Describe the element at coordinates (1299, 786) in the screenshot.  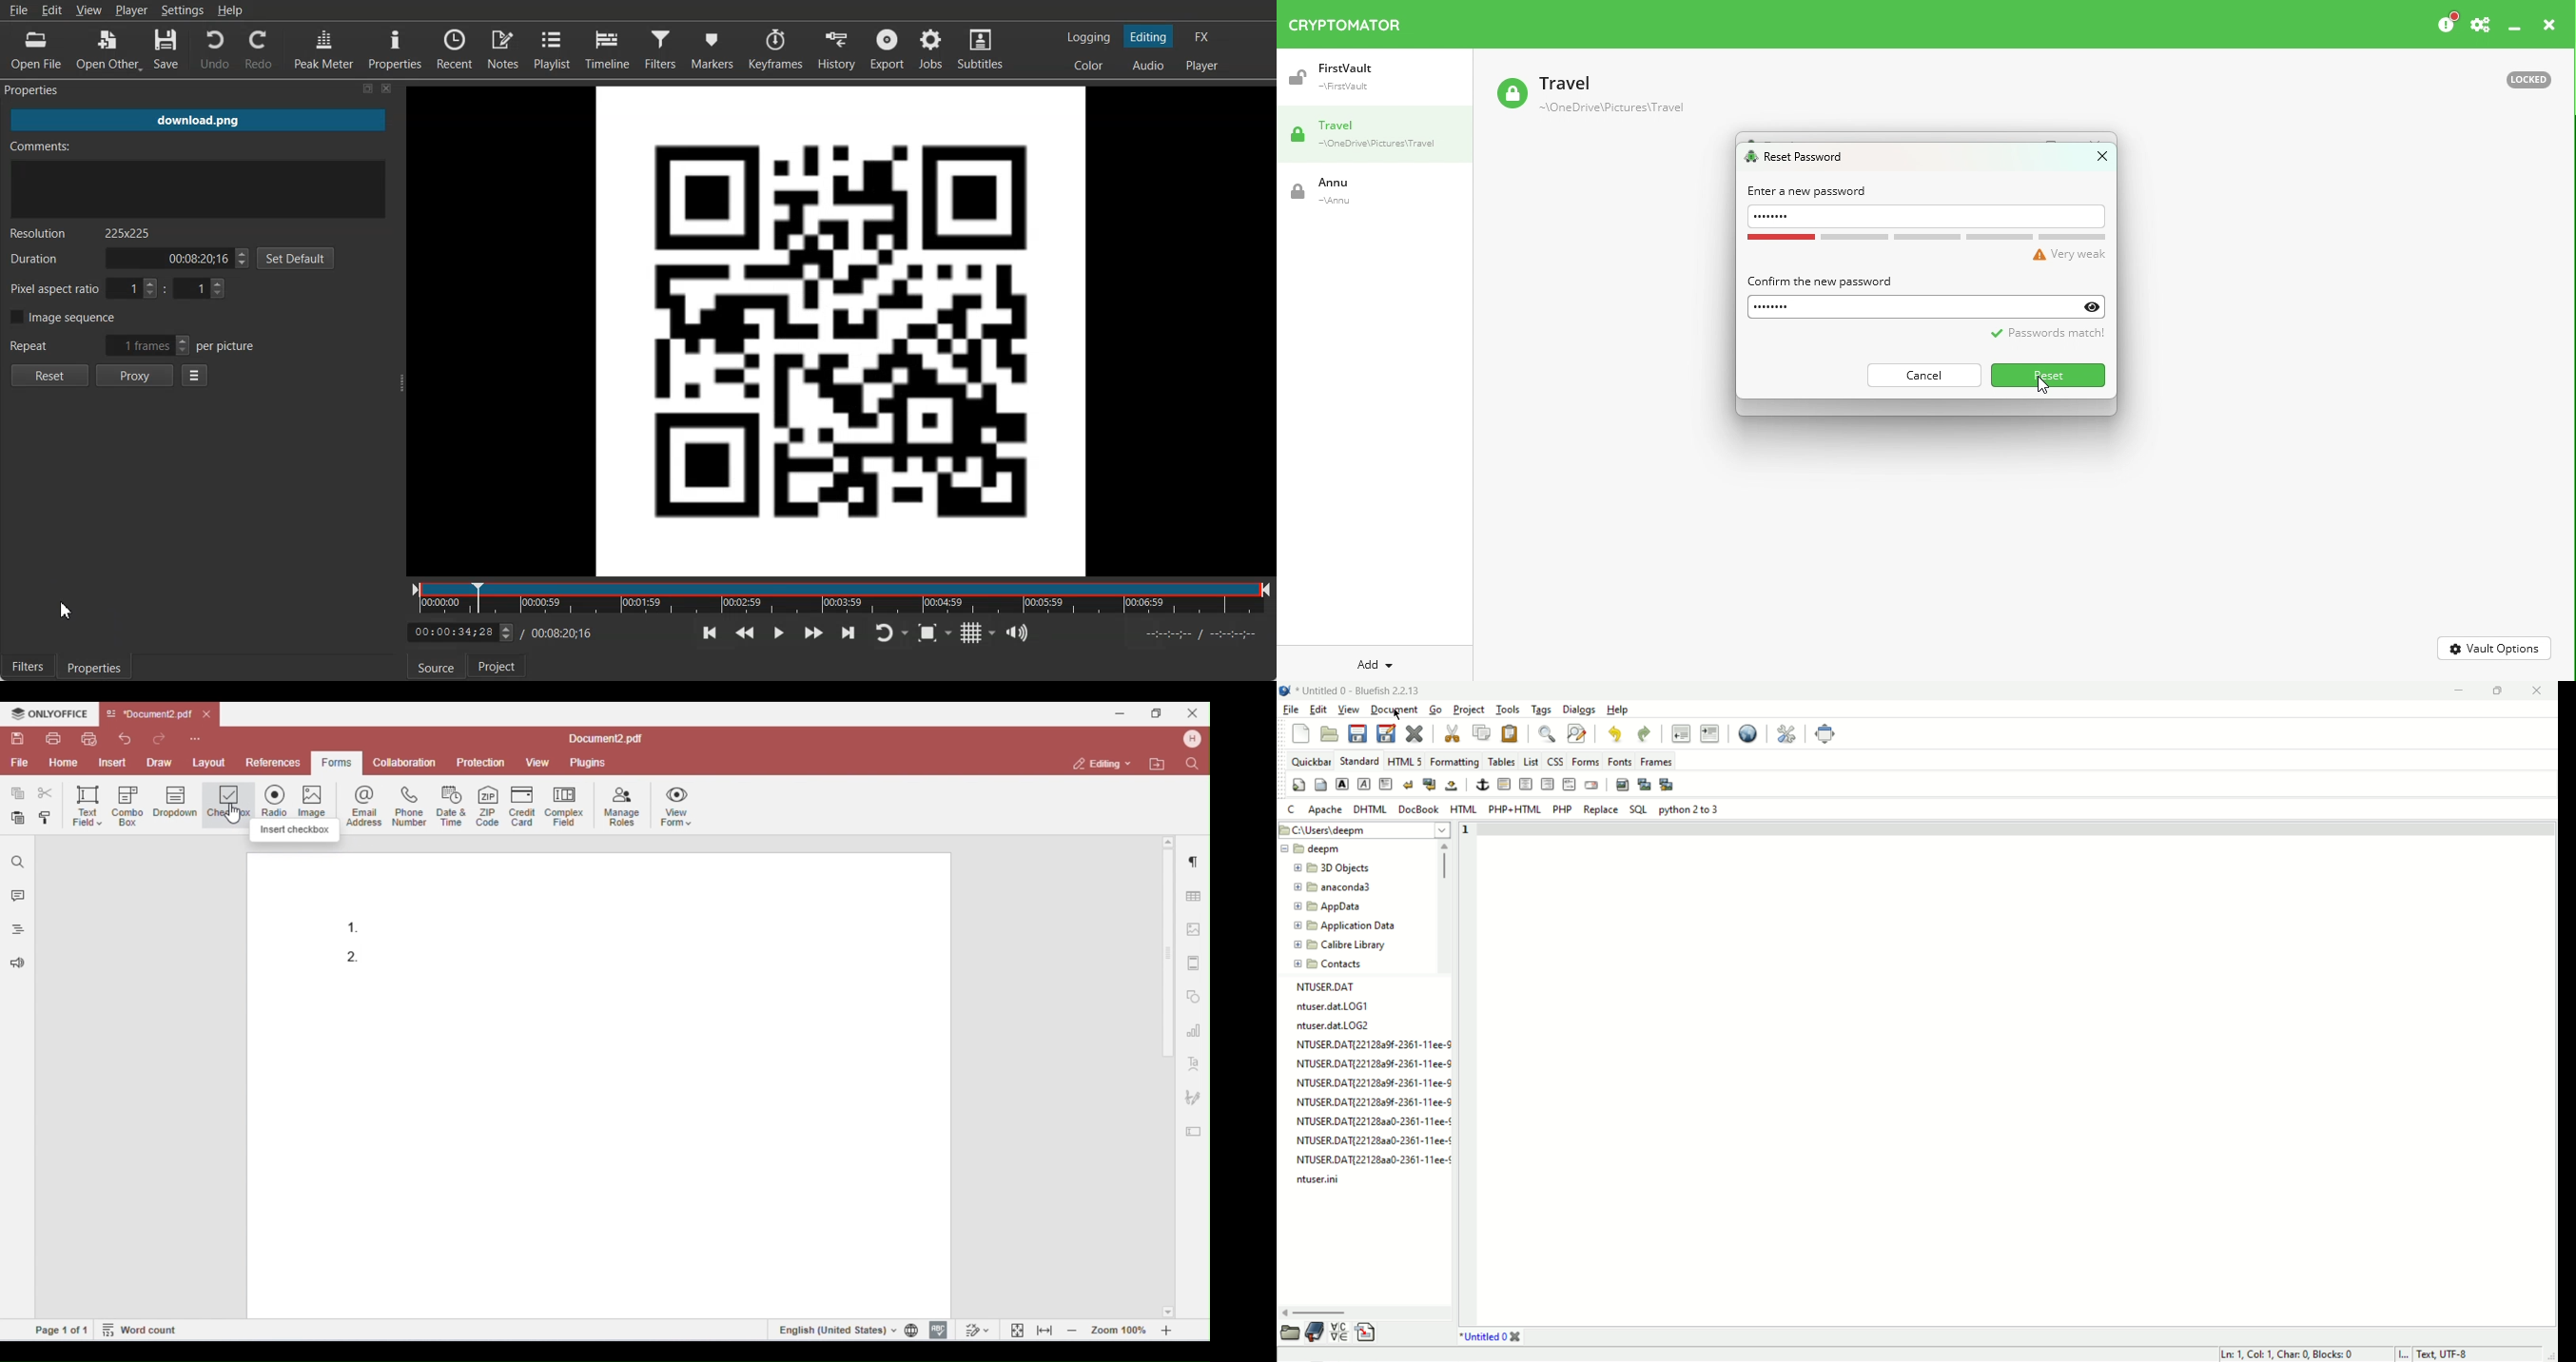
I see `quick settings` at that location.